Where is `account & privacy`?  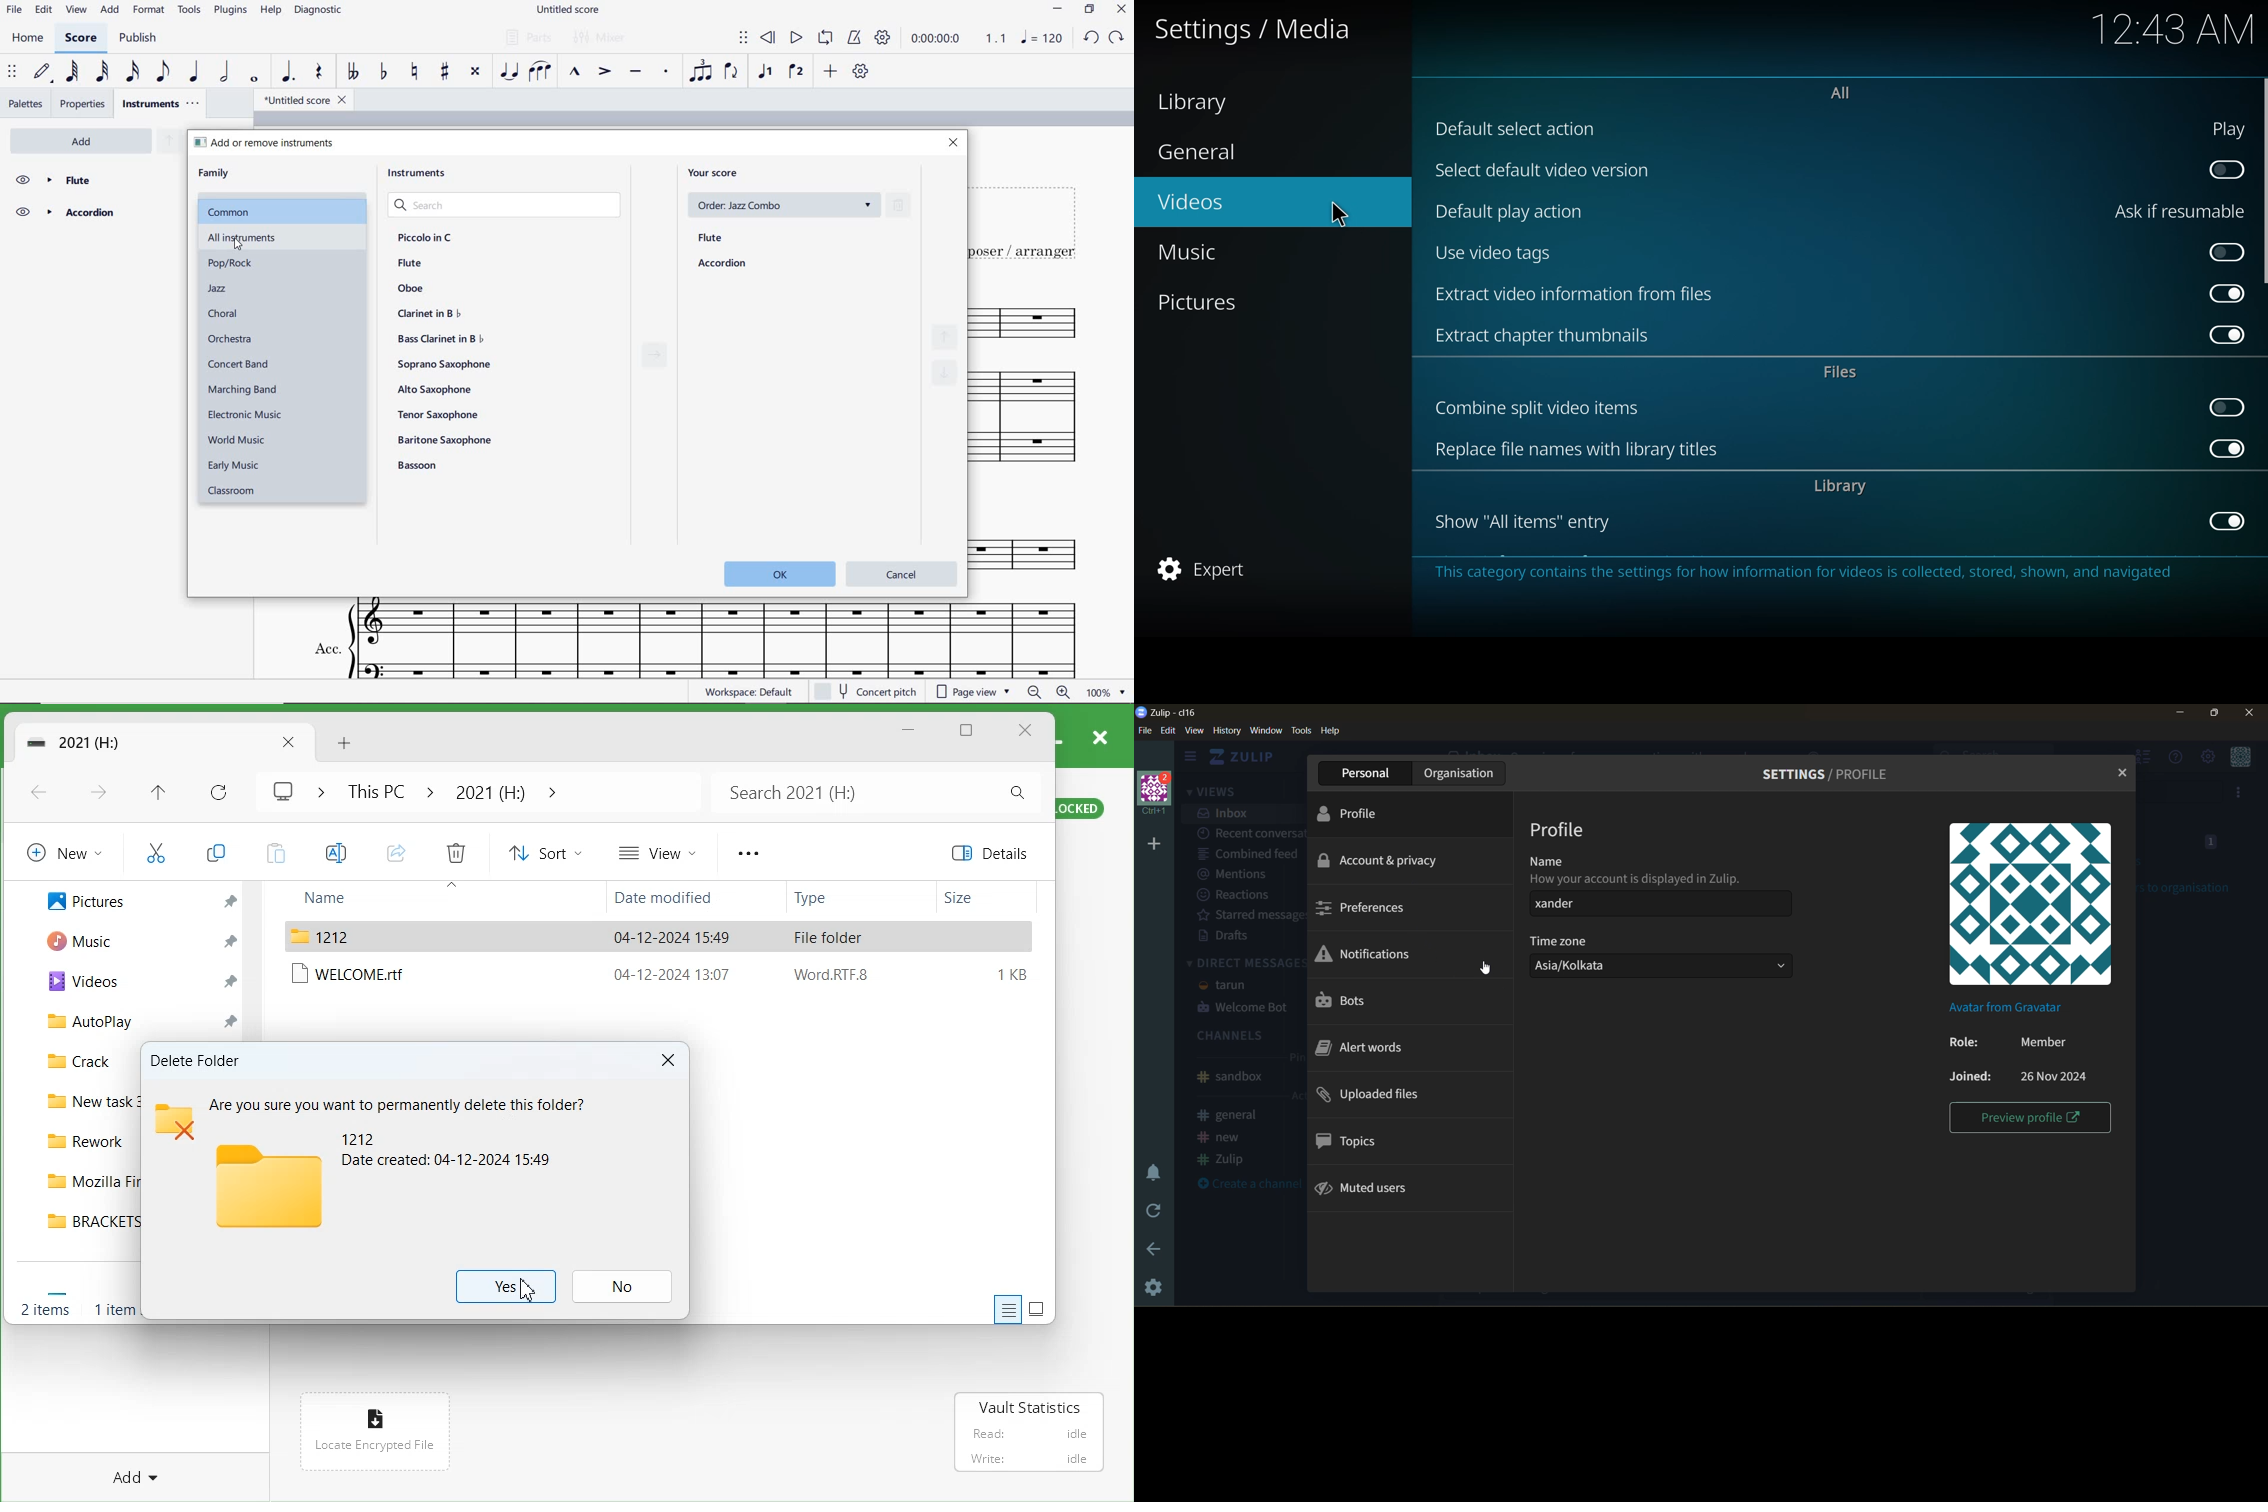
account & privacy is located at coordinates (1384, 863).